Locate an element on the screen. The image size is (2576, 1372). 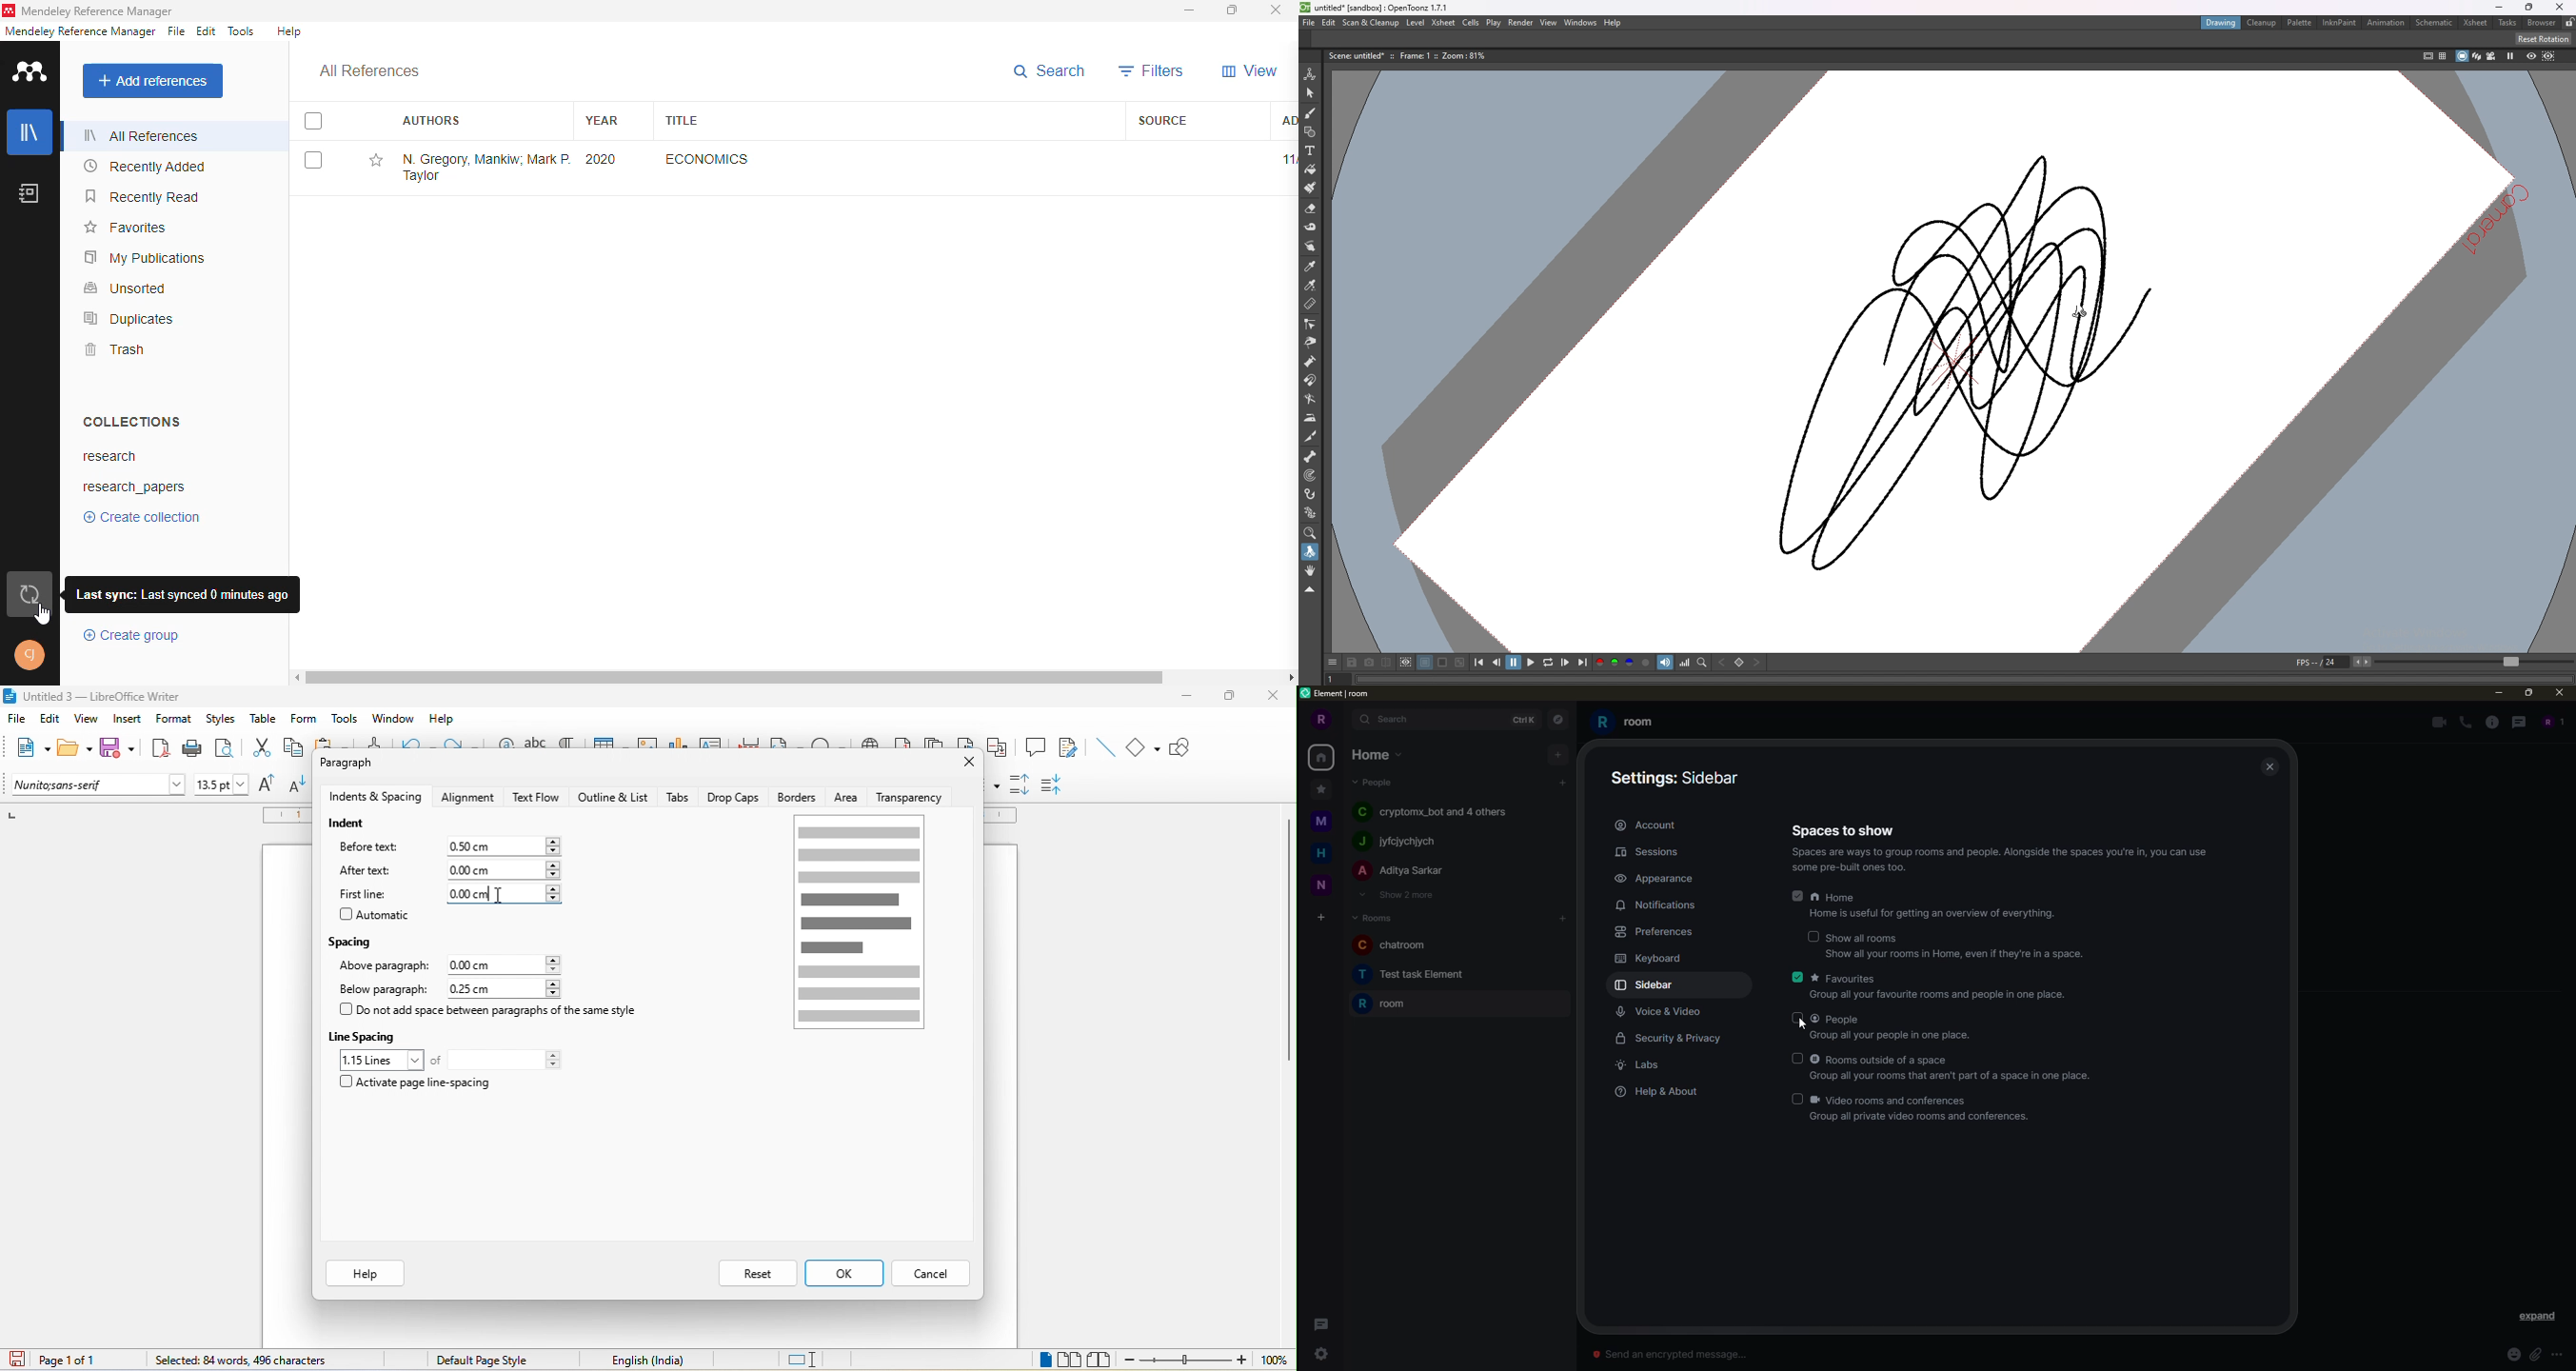
table is located at coordinates (264, 718).